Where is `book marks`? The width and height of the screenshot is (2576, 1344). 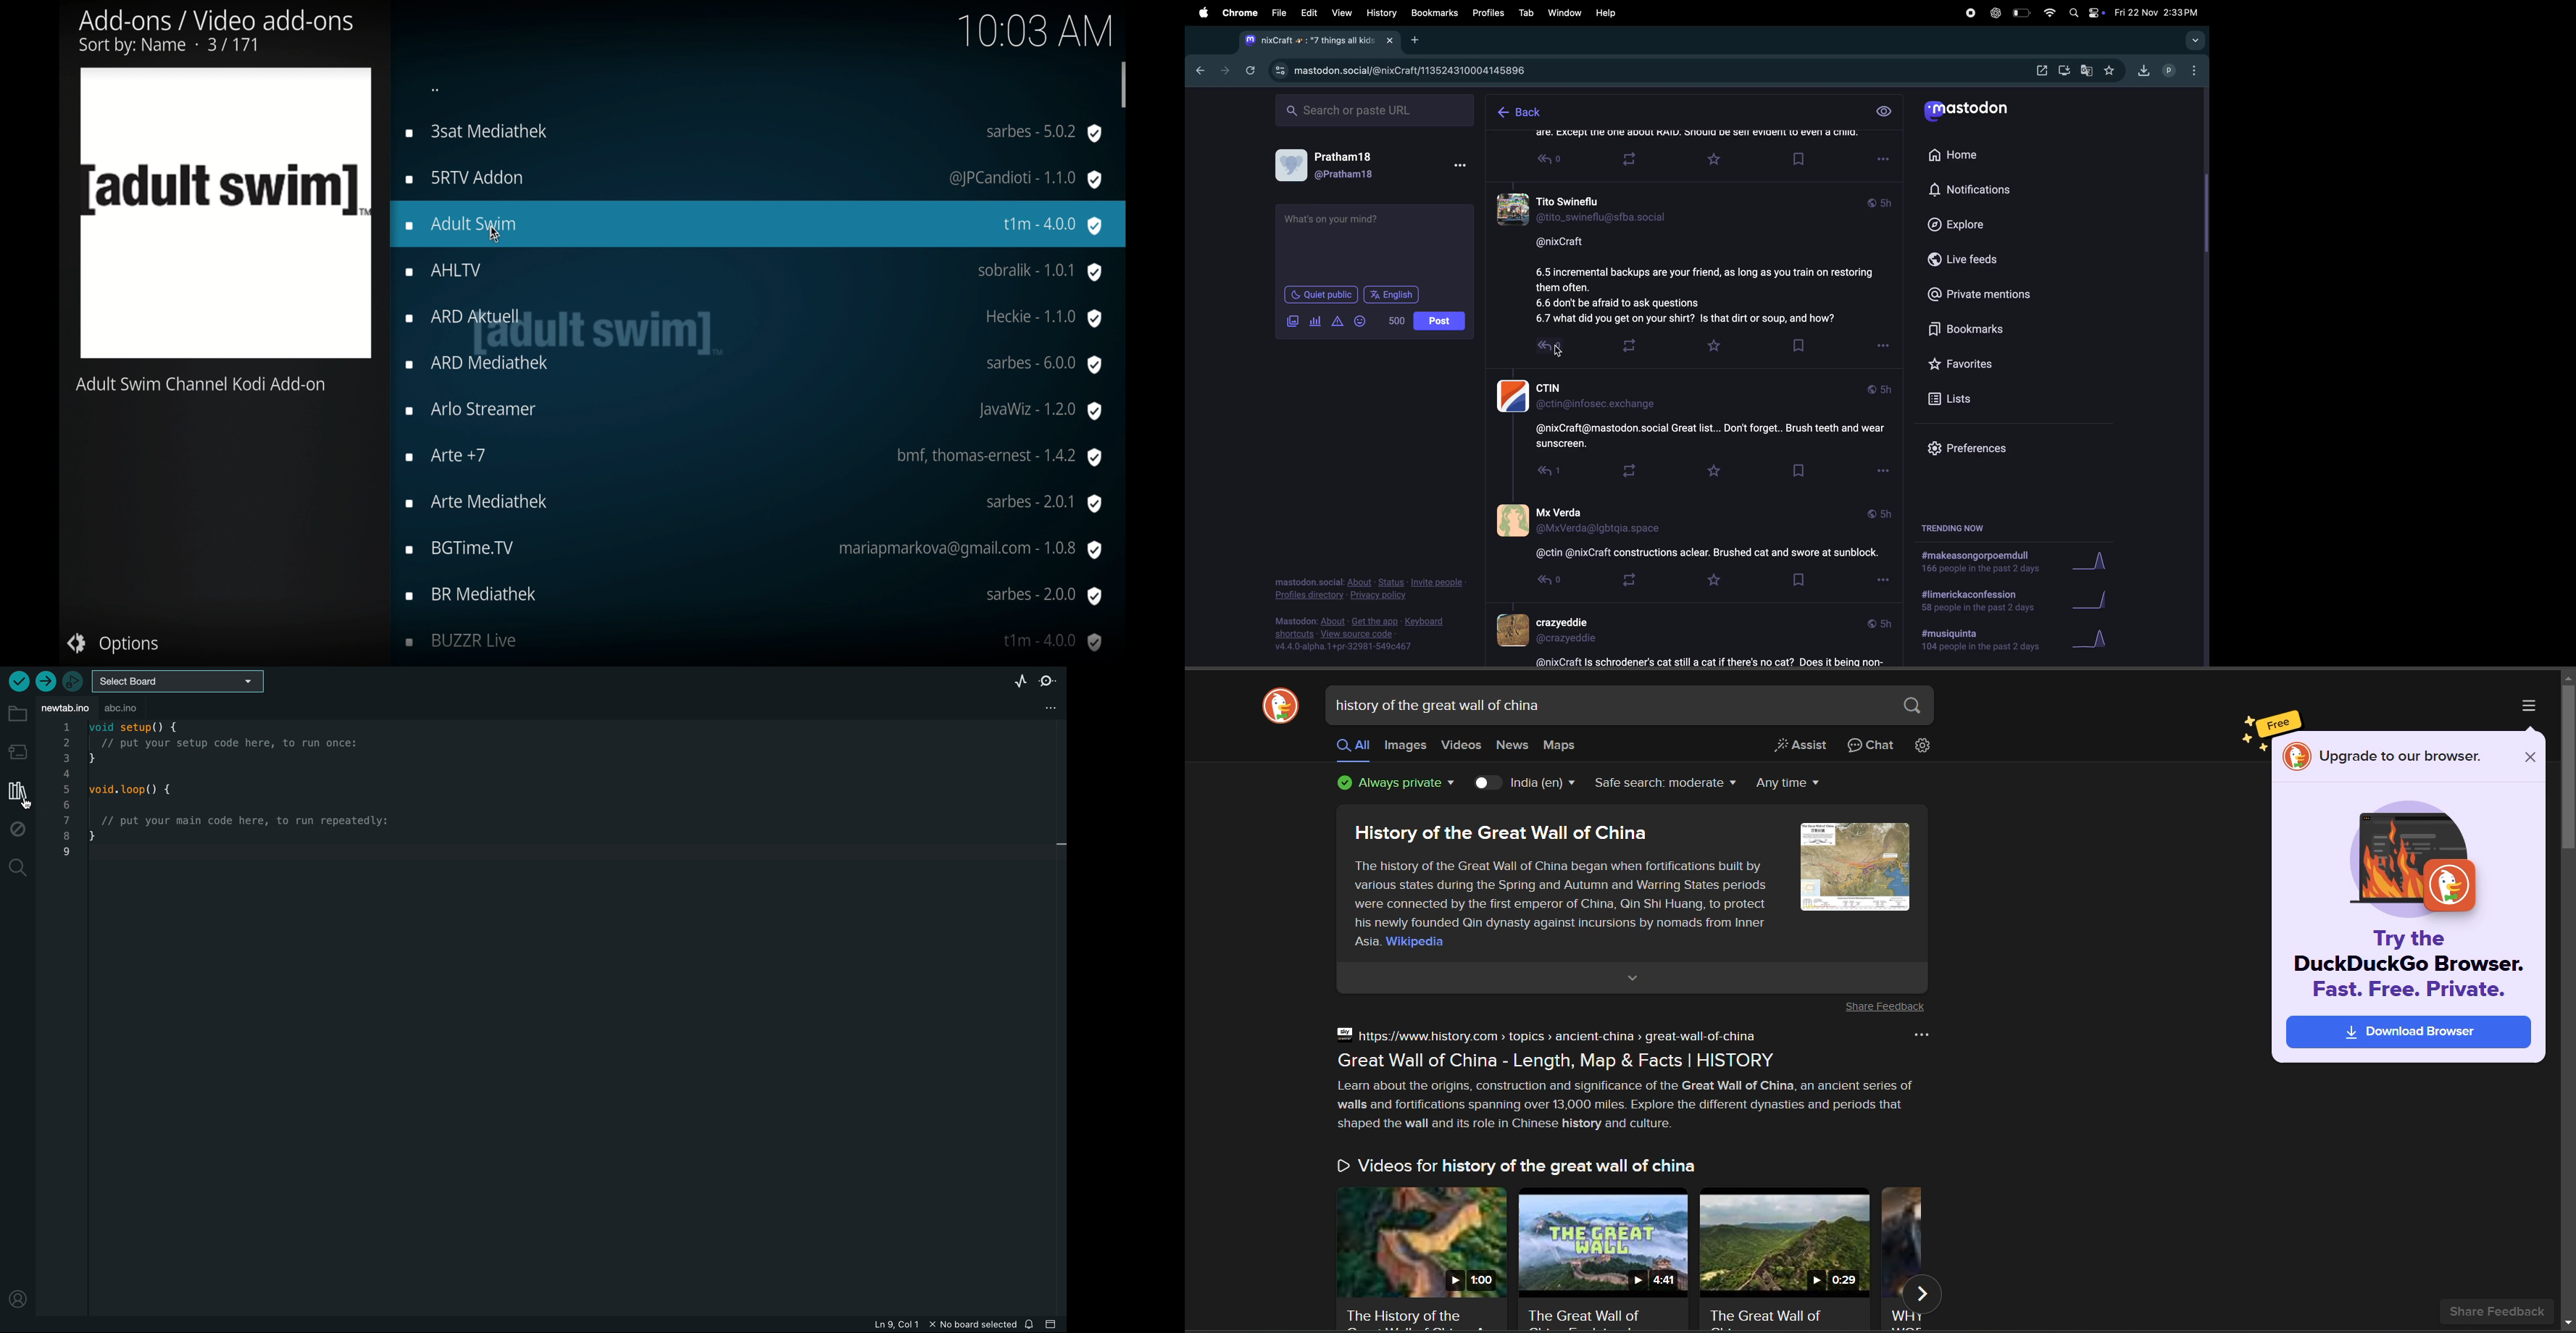 book marks is located at coordinates (1990, 331).